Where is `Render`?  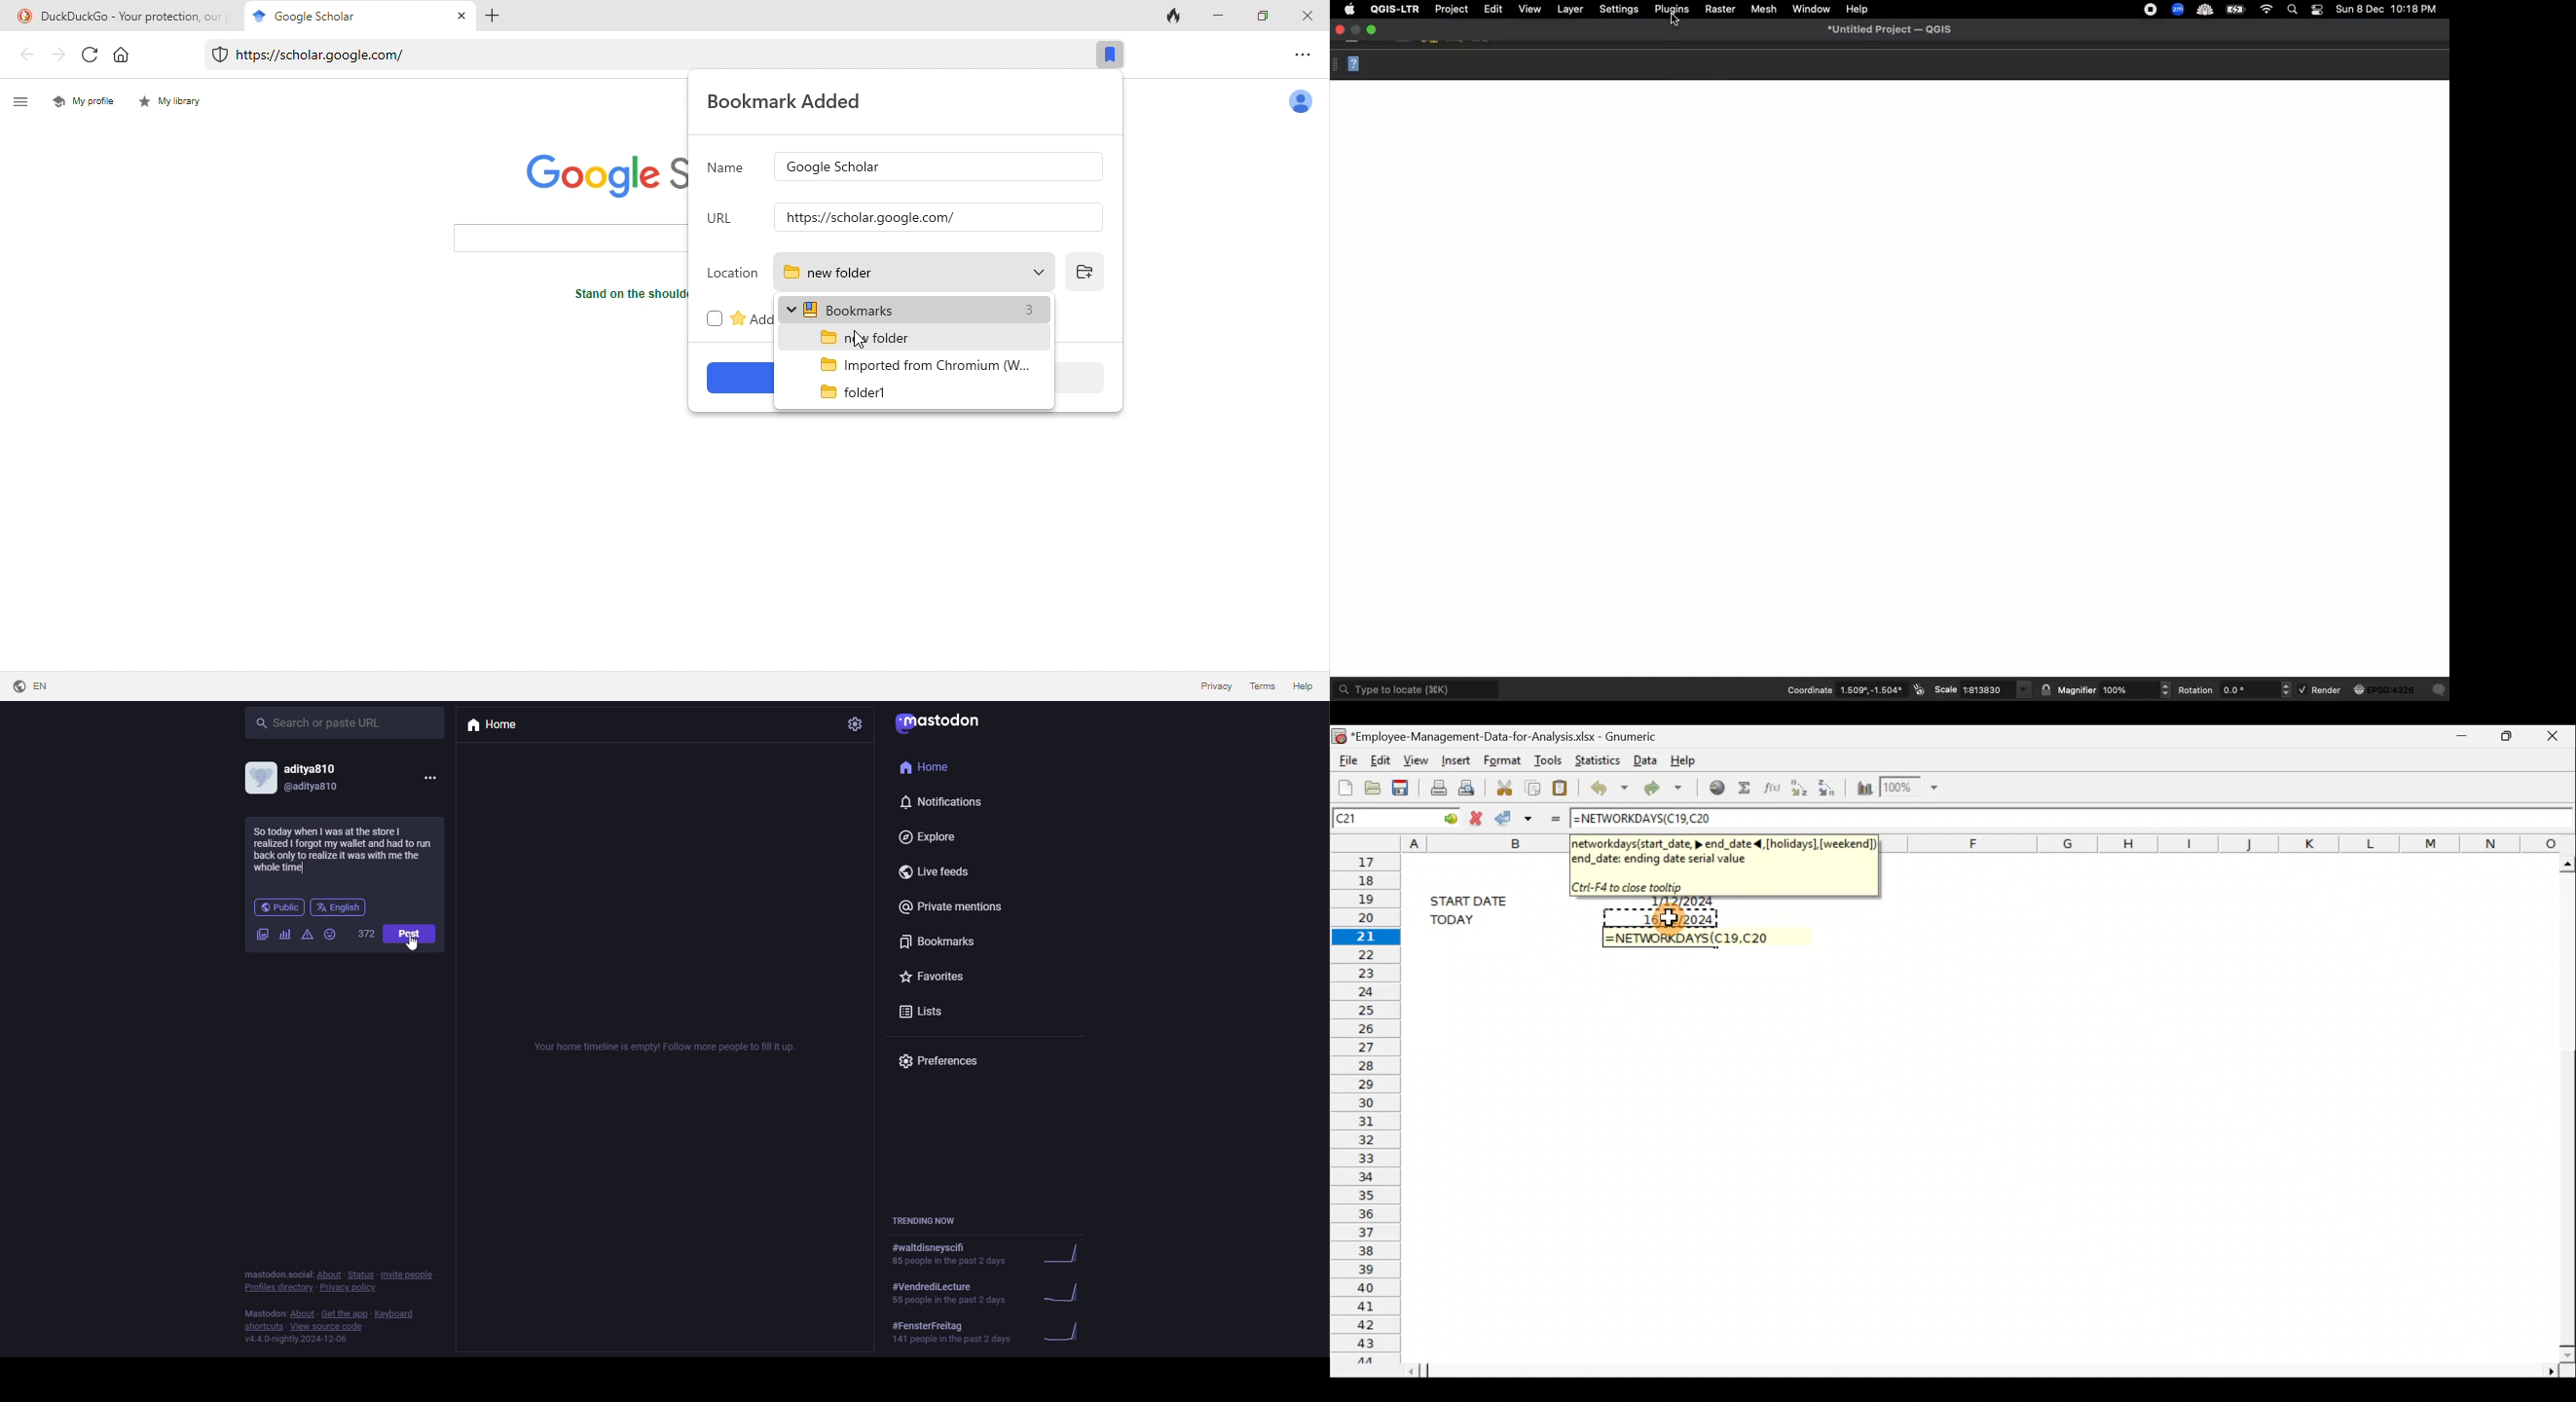 Render is located at coordinates (2374, 692).